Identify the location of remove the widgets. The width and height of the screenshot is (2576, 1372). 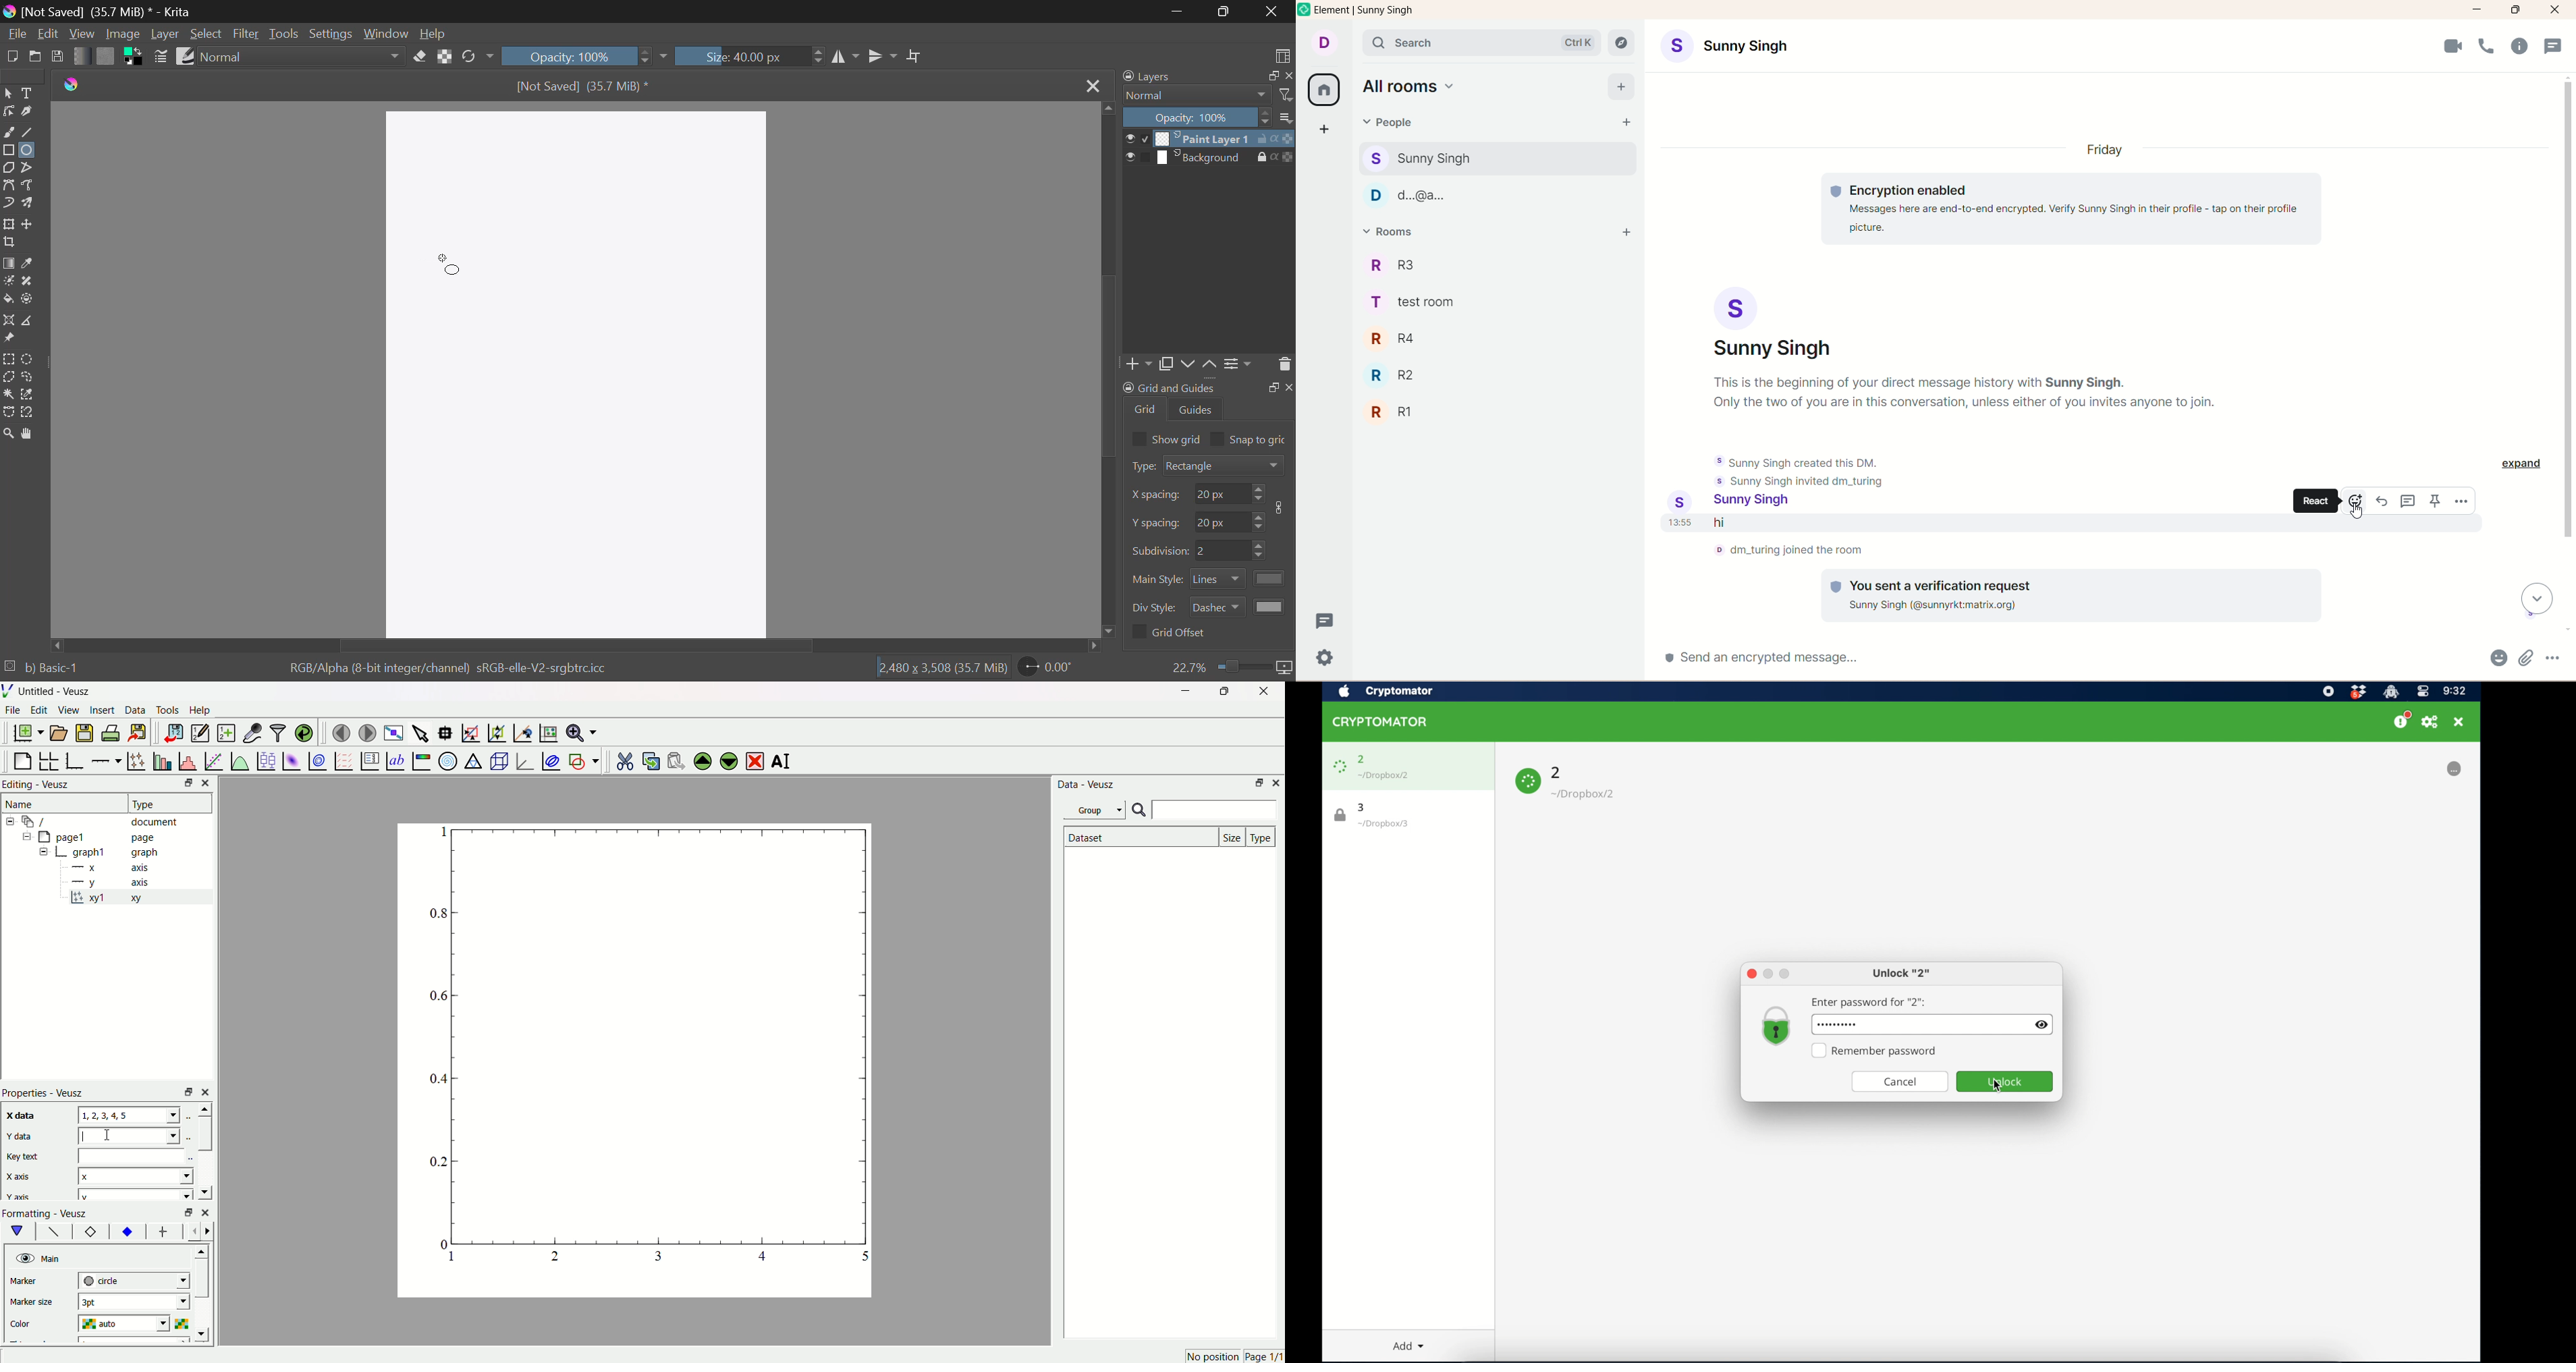
(755, 760).